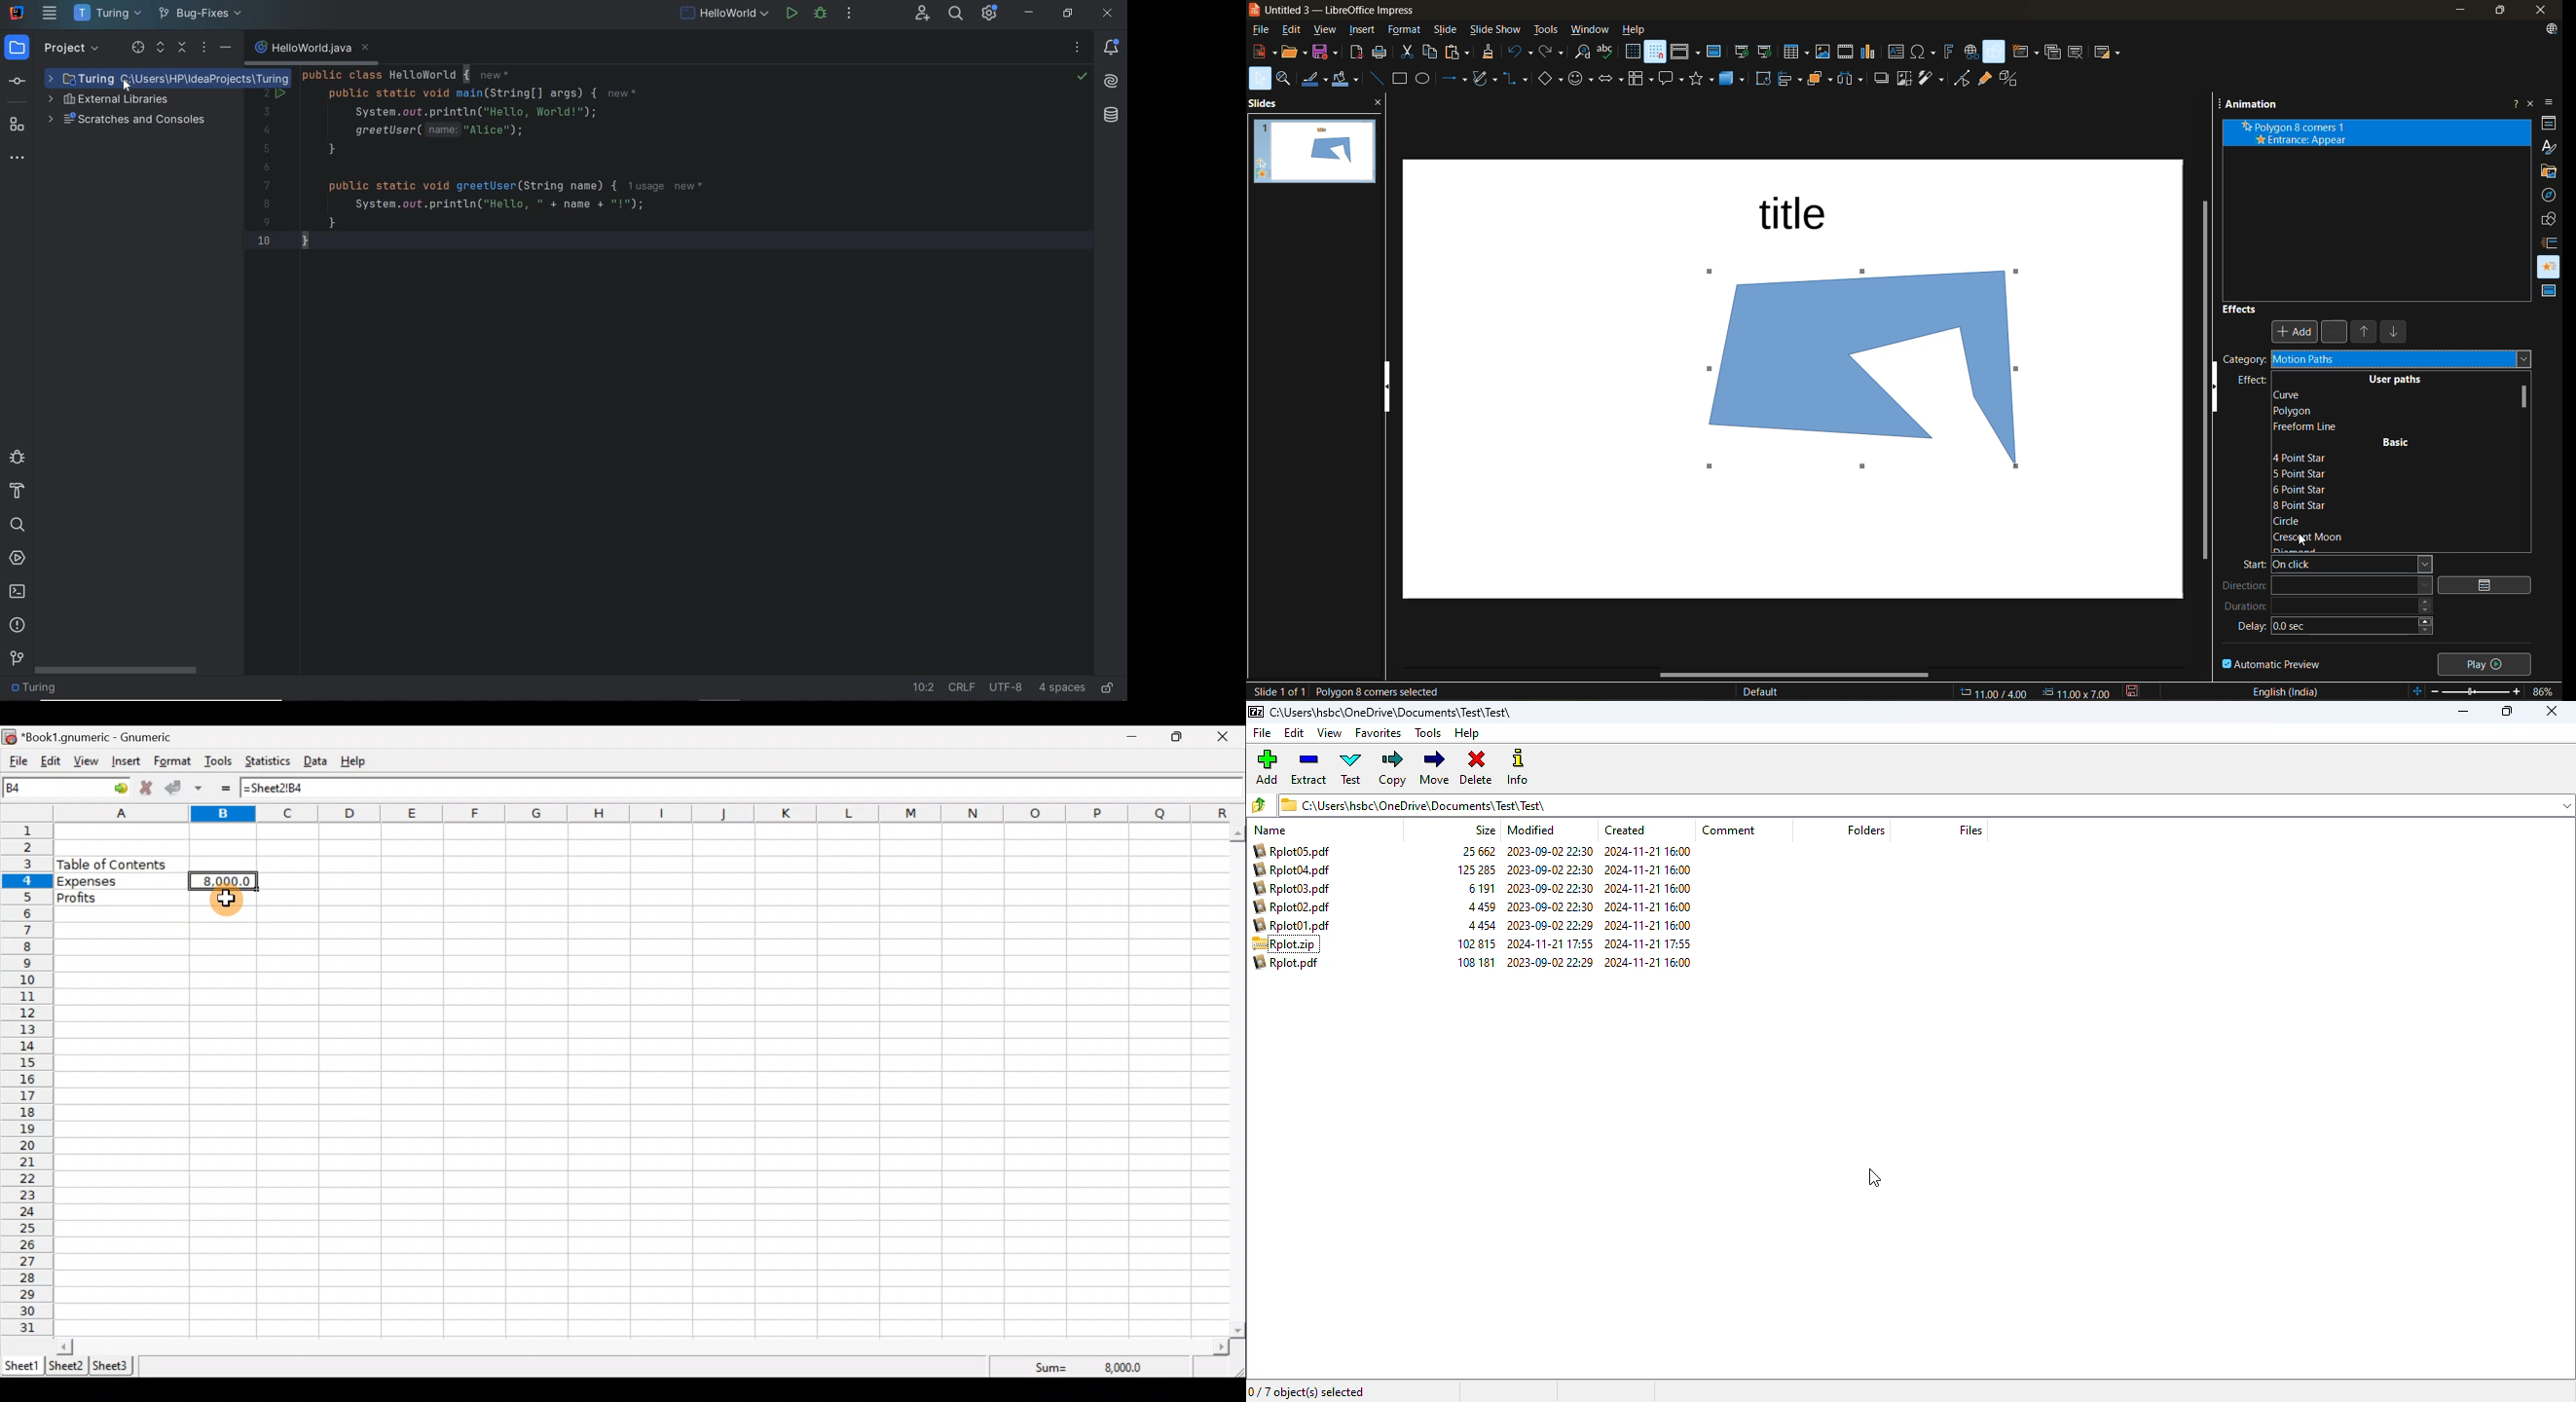 Image resolution: width=2576 pixels, height=1428 pixels. What do you see at coordinates (312, 50) in the screenshot?
I see `file name` at bounding box center [312, 50].